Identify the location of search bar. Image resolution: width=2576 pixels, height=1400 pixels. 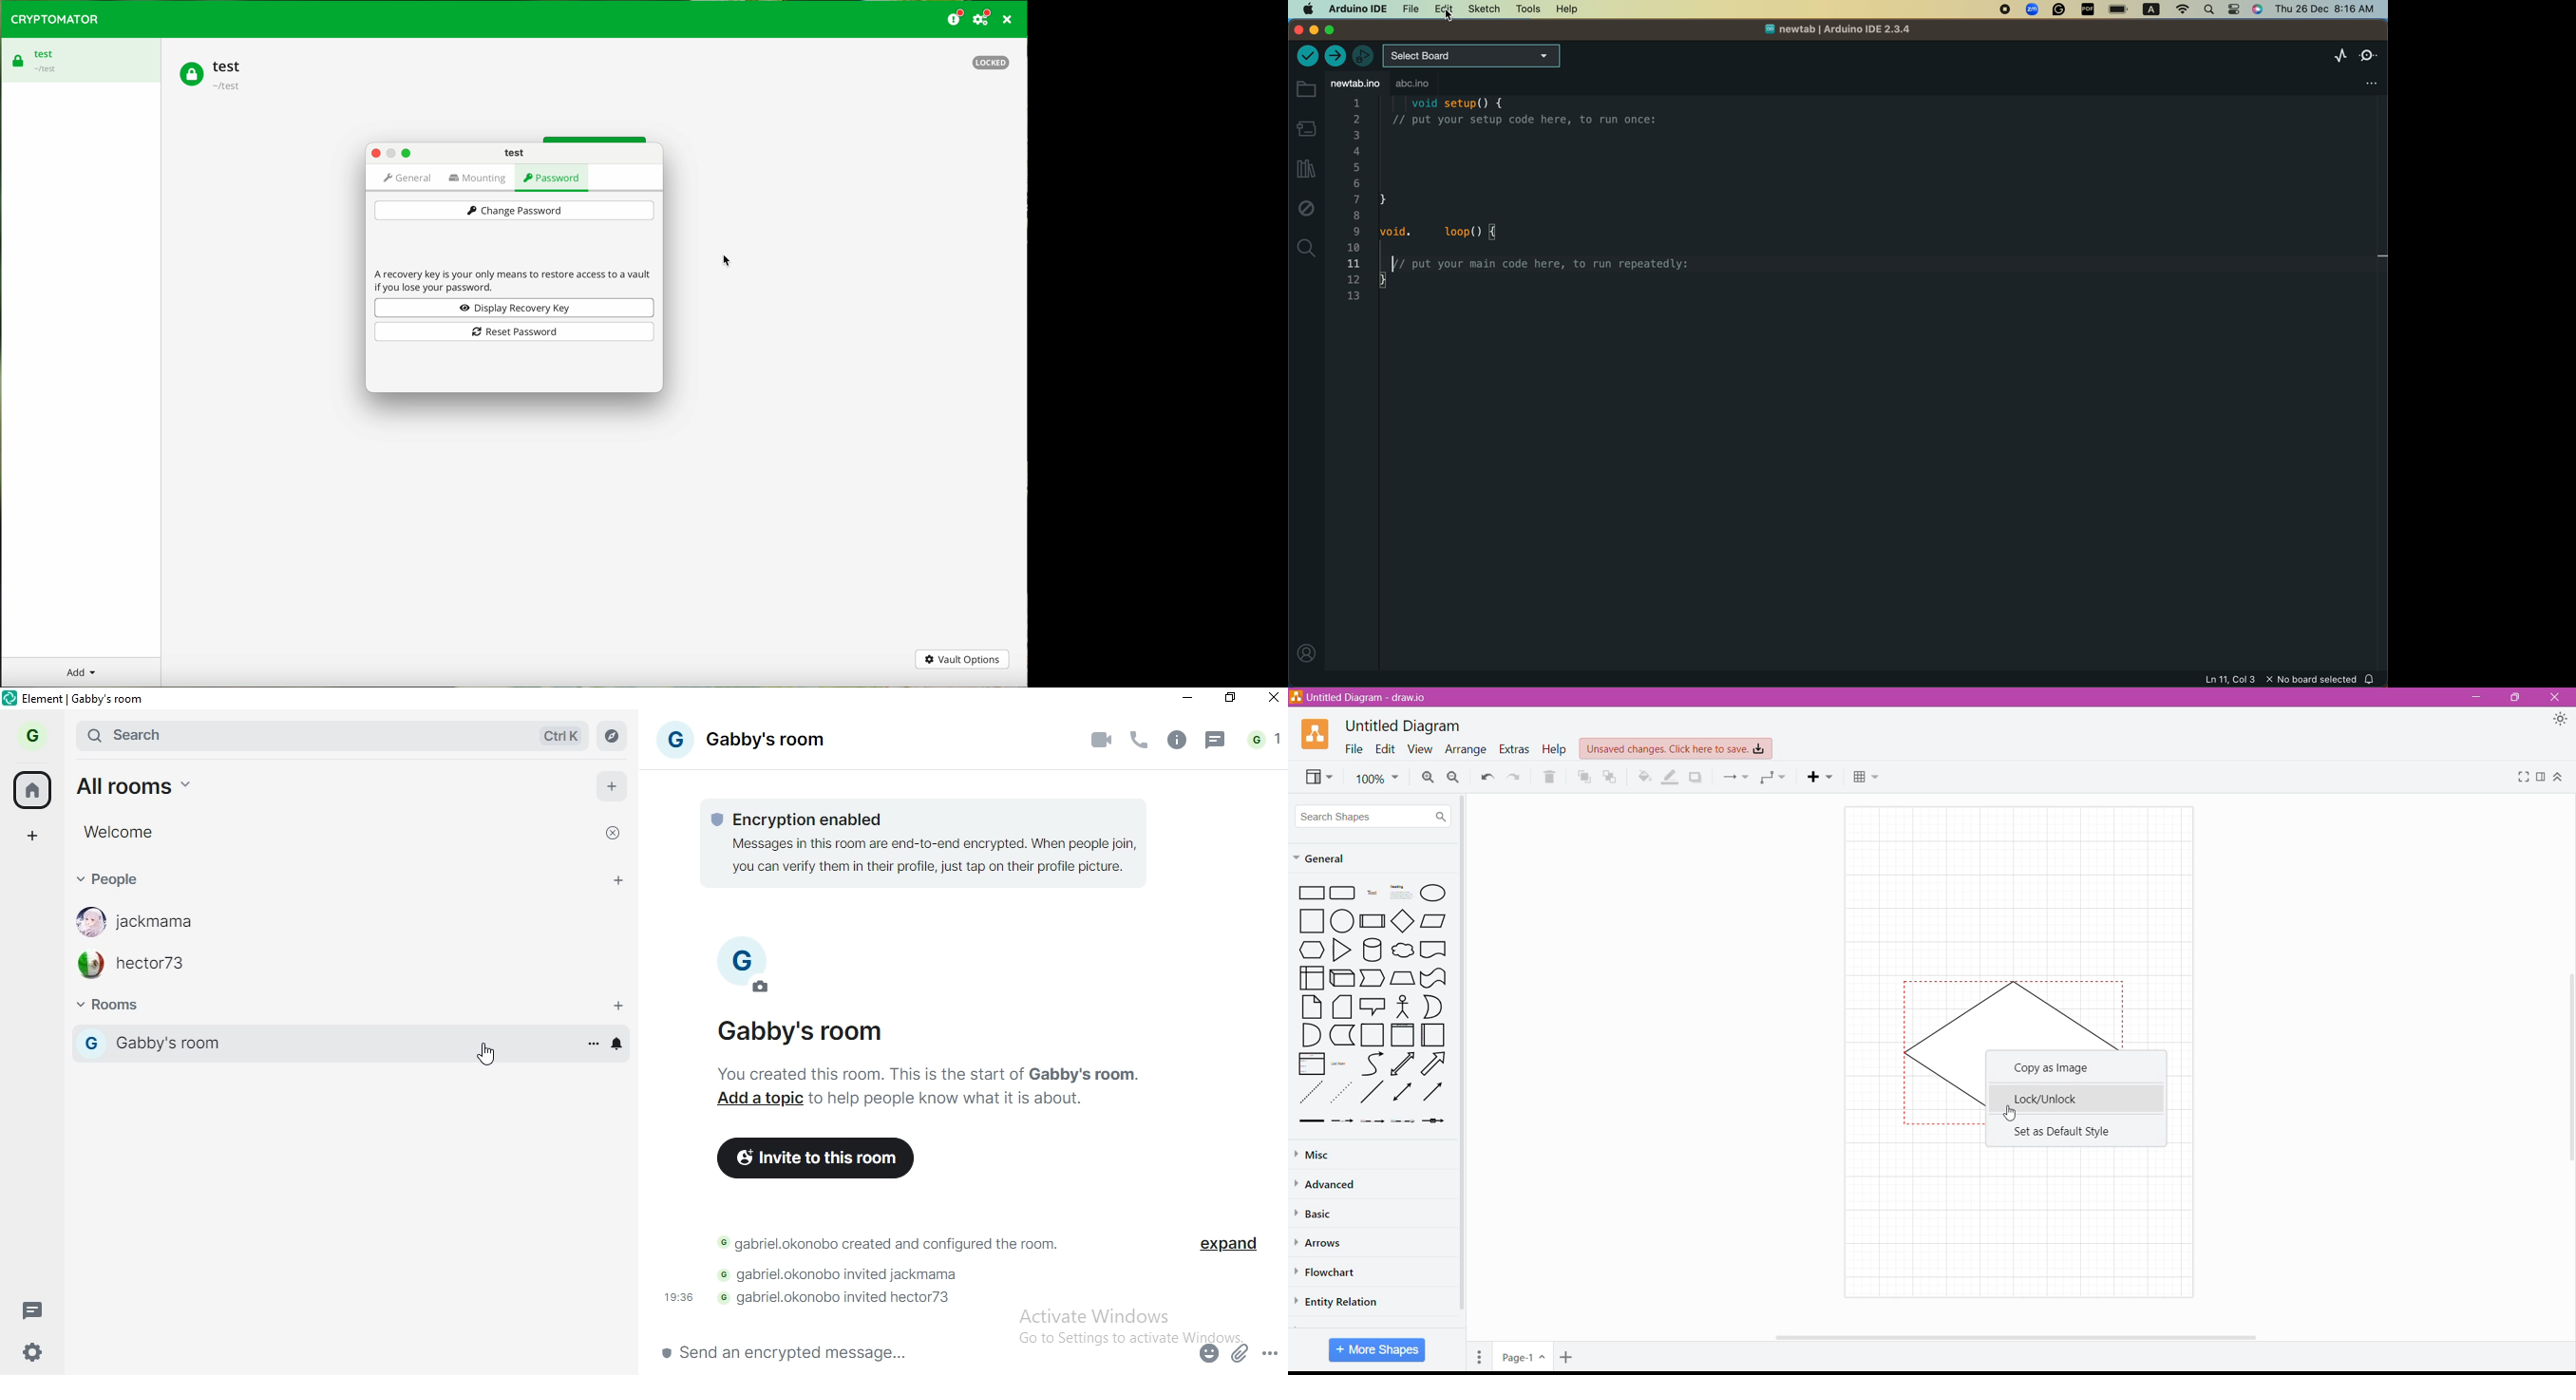
(255, 732).